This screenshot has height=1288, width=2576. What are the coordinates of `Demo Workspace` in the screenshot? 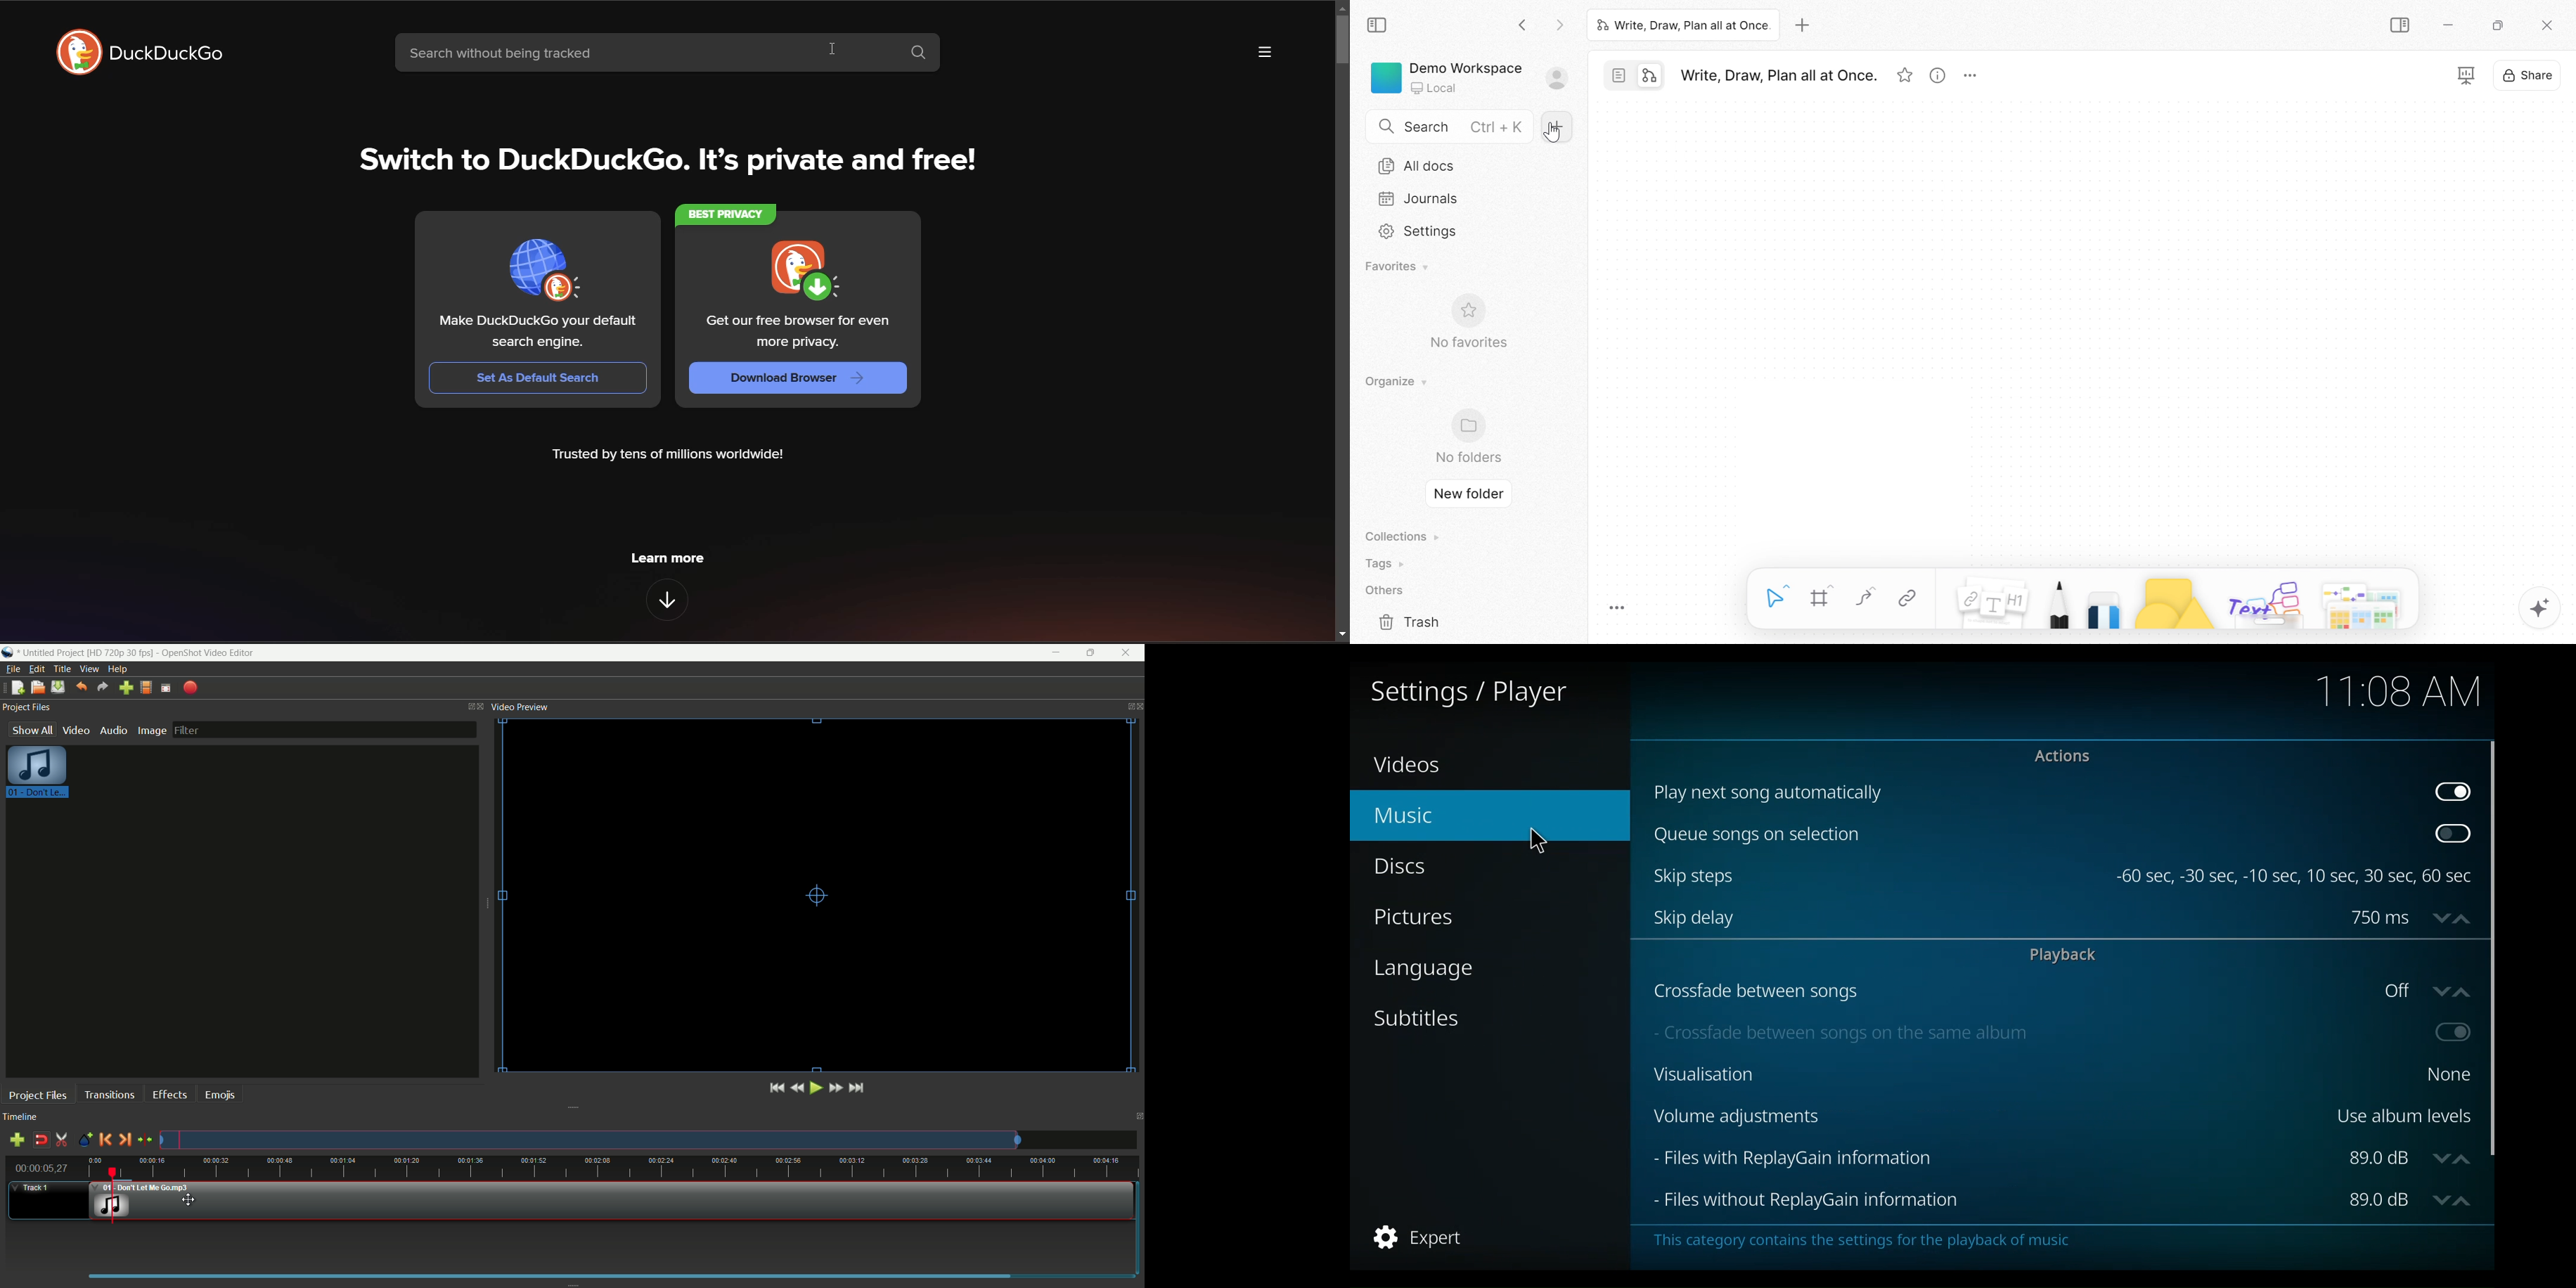 It's located at (1467, 67).